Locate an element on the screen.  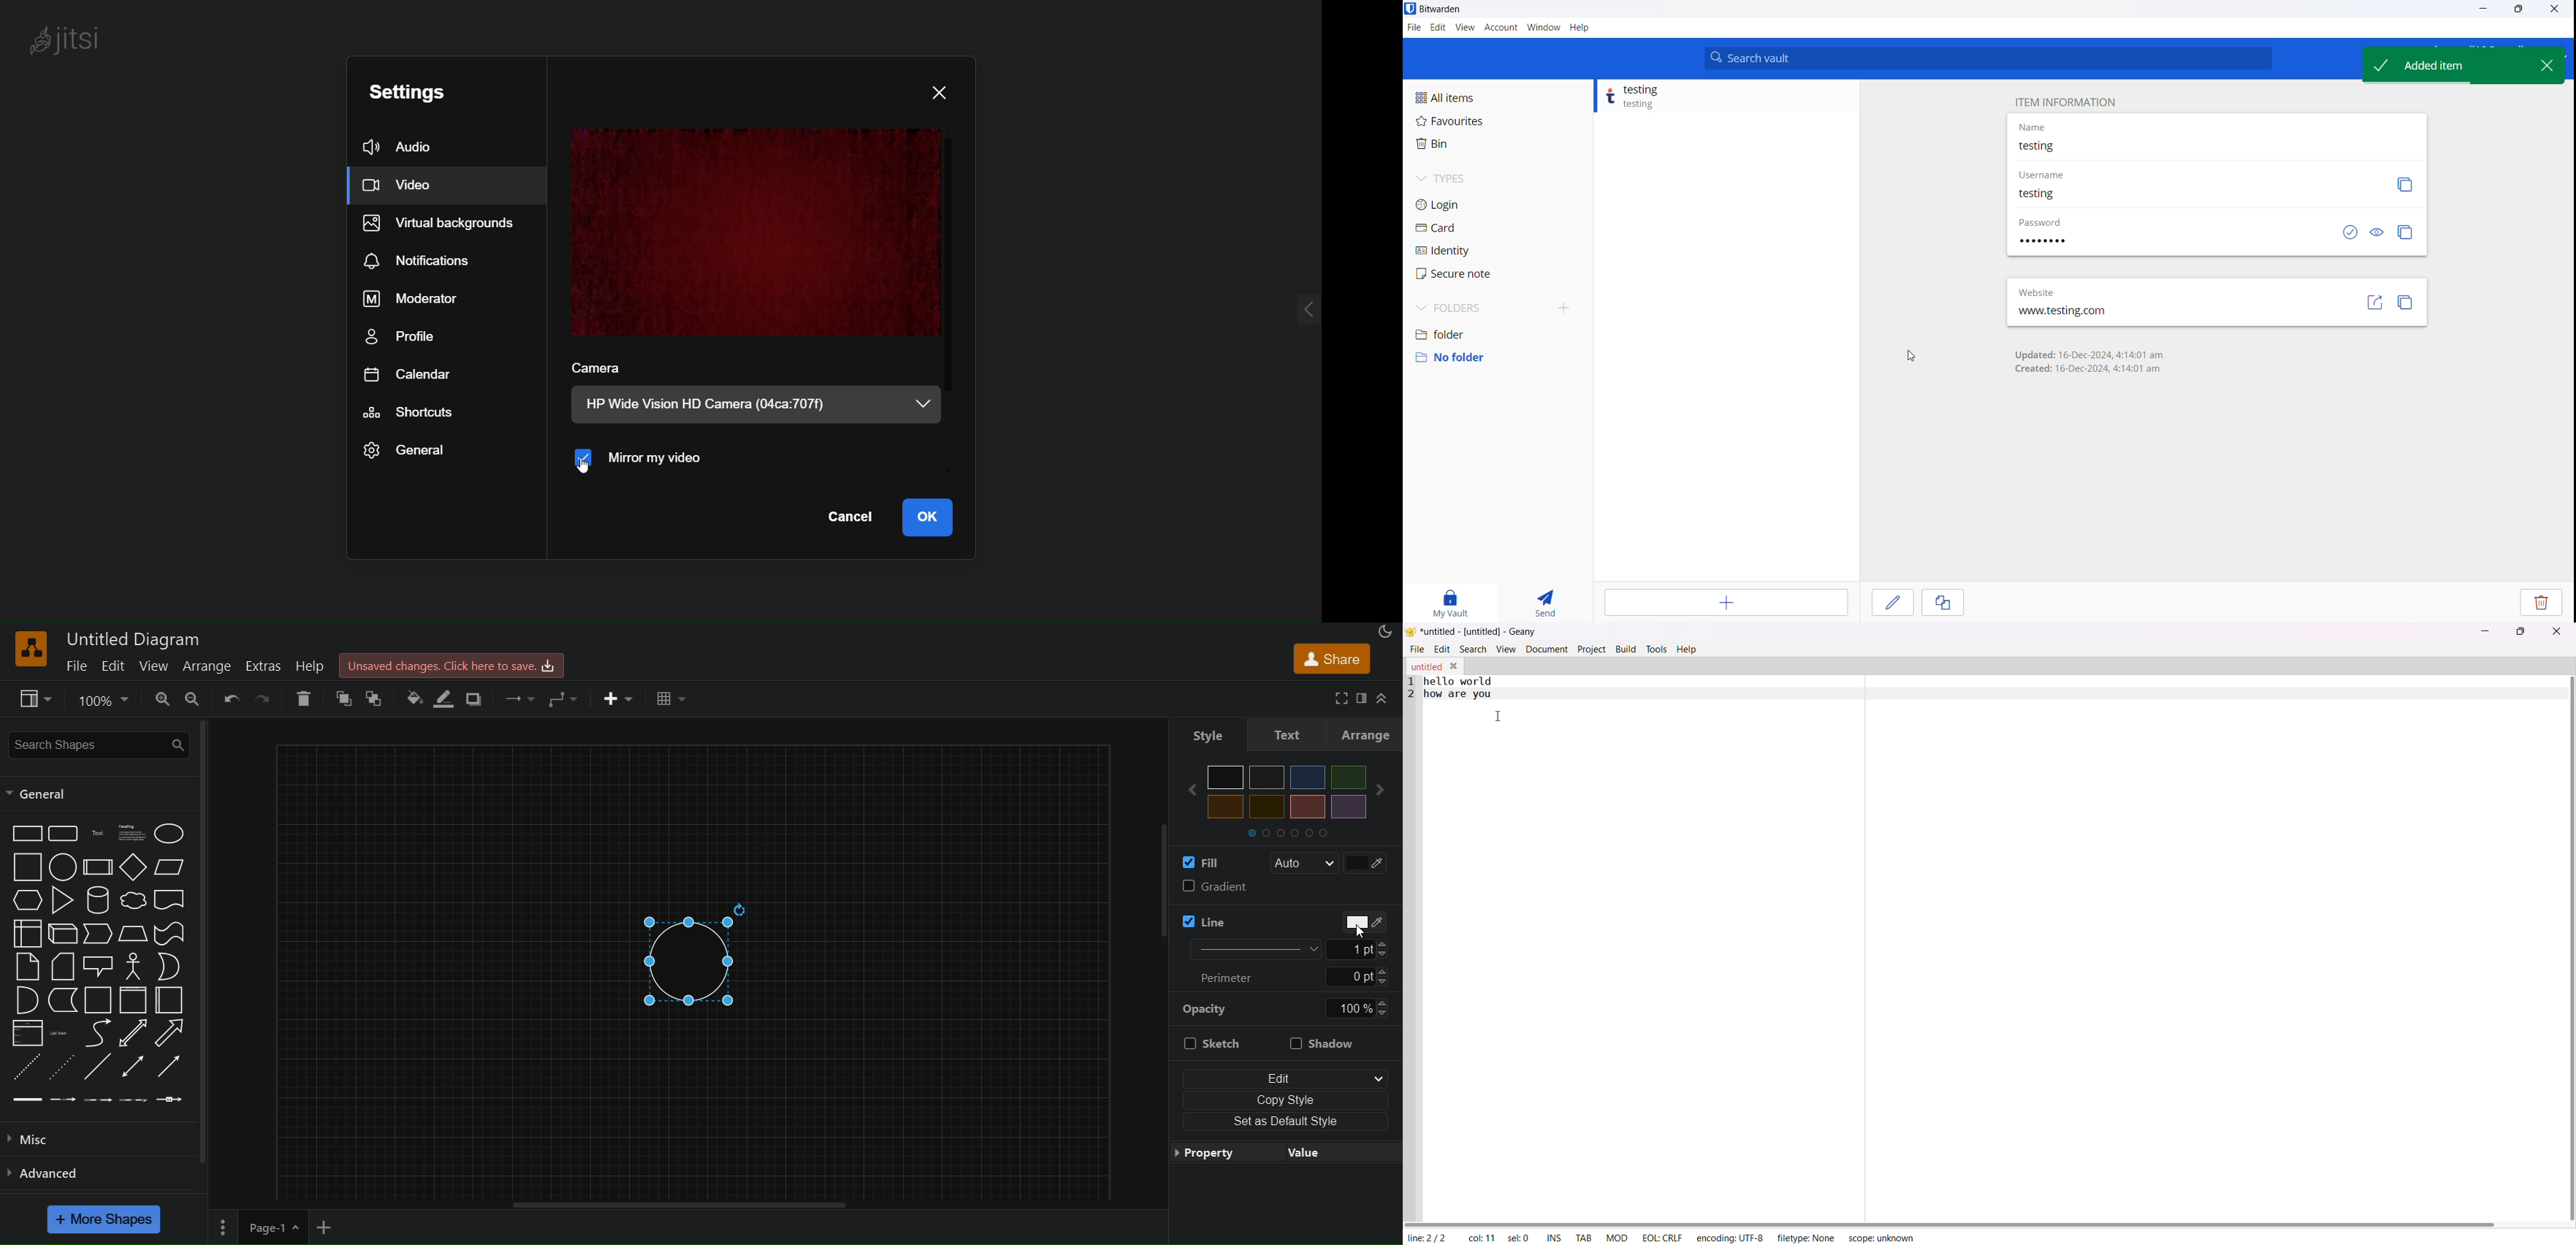
close tab is located at coordinates (1455, 666).